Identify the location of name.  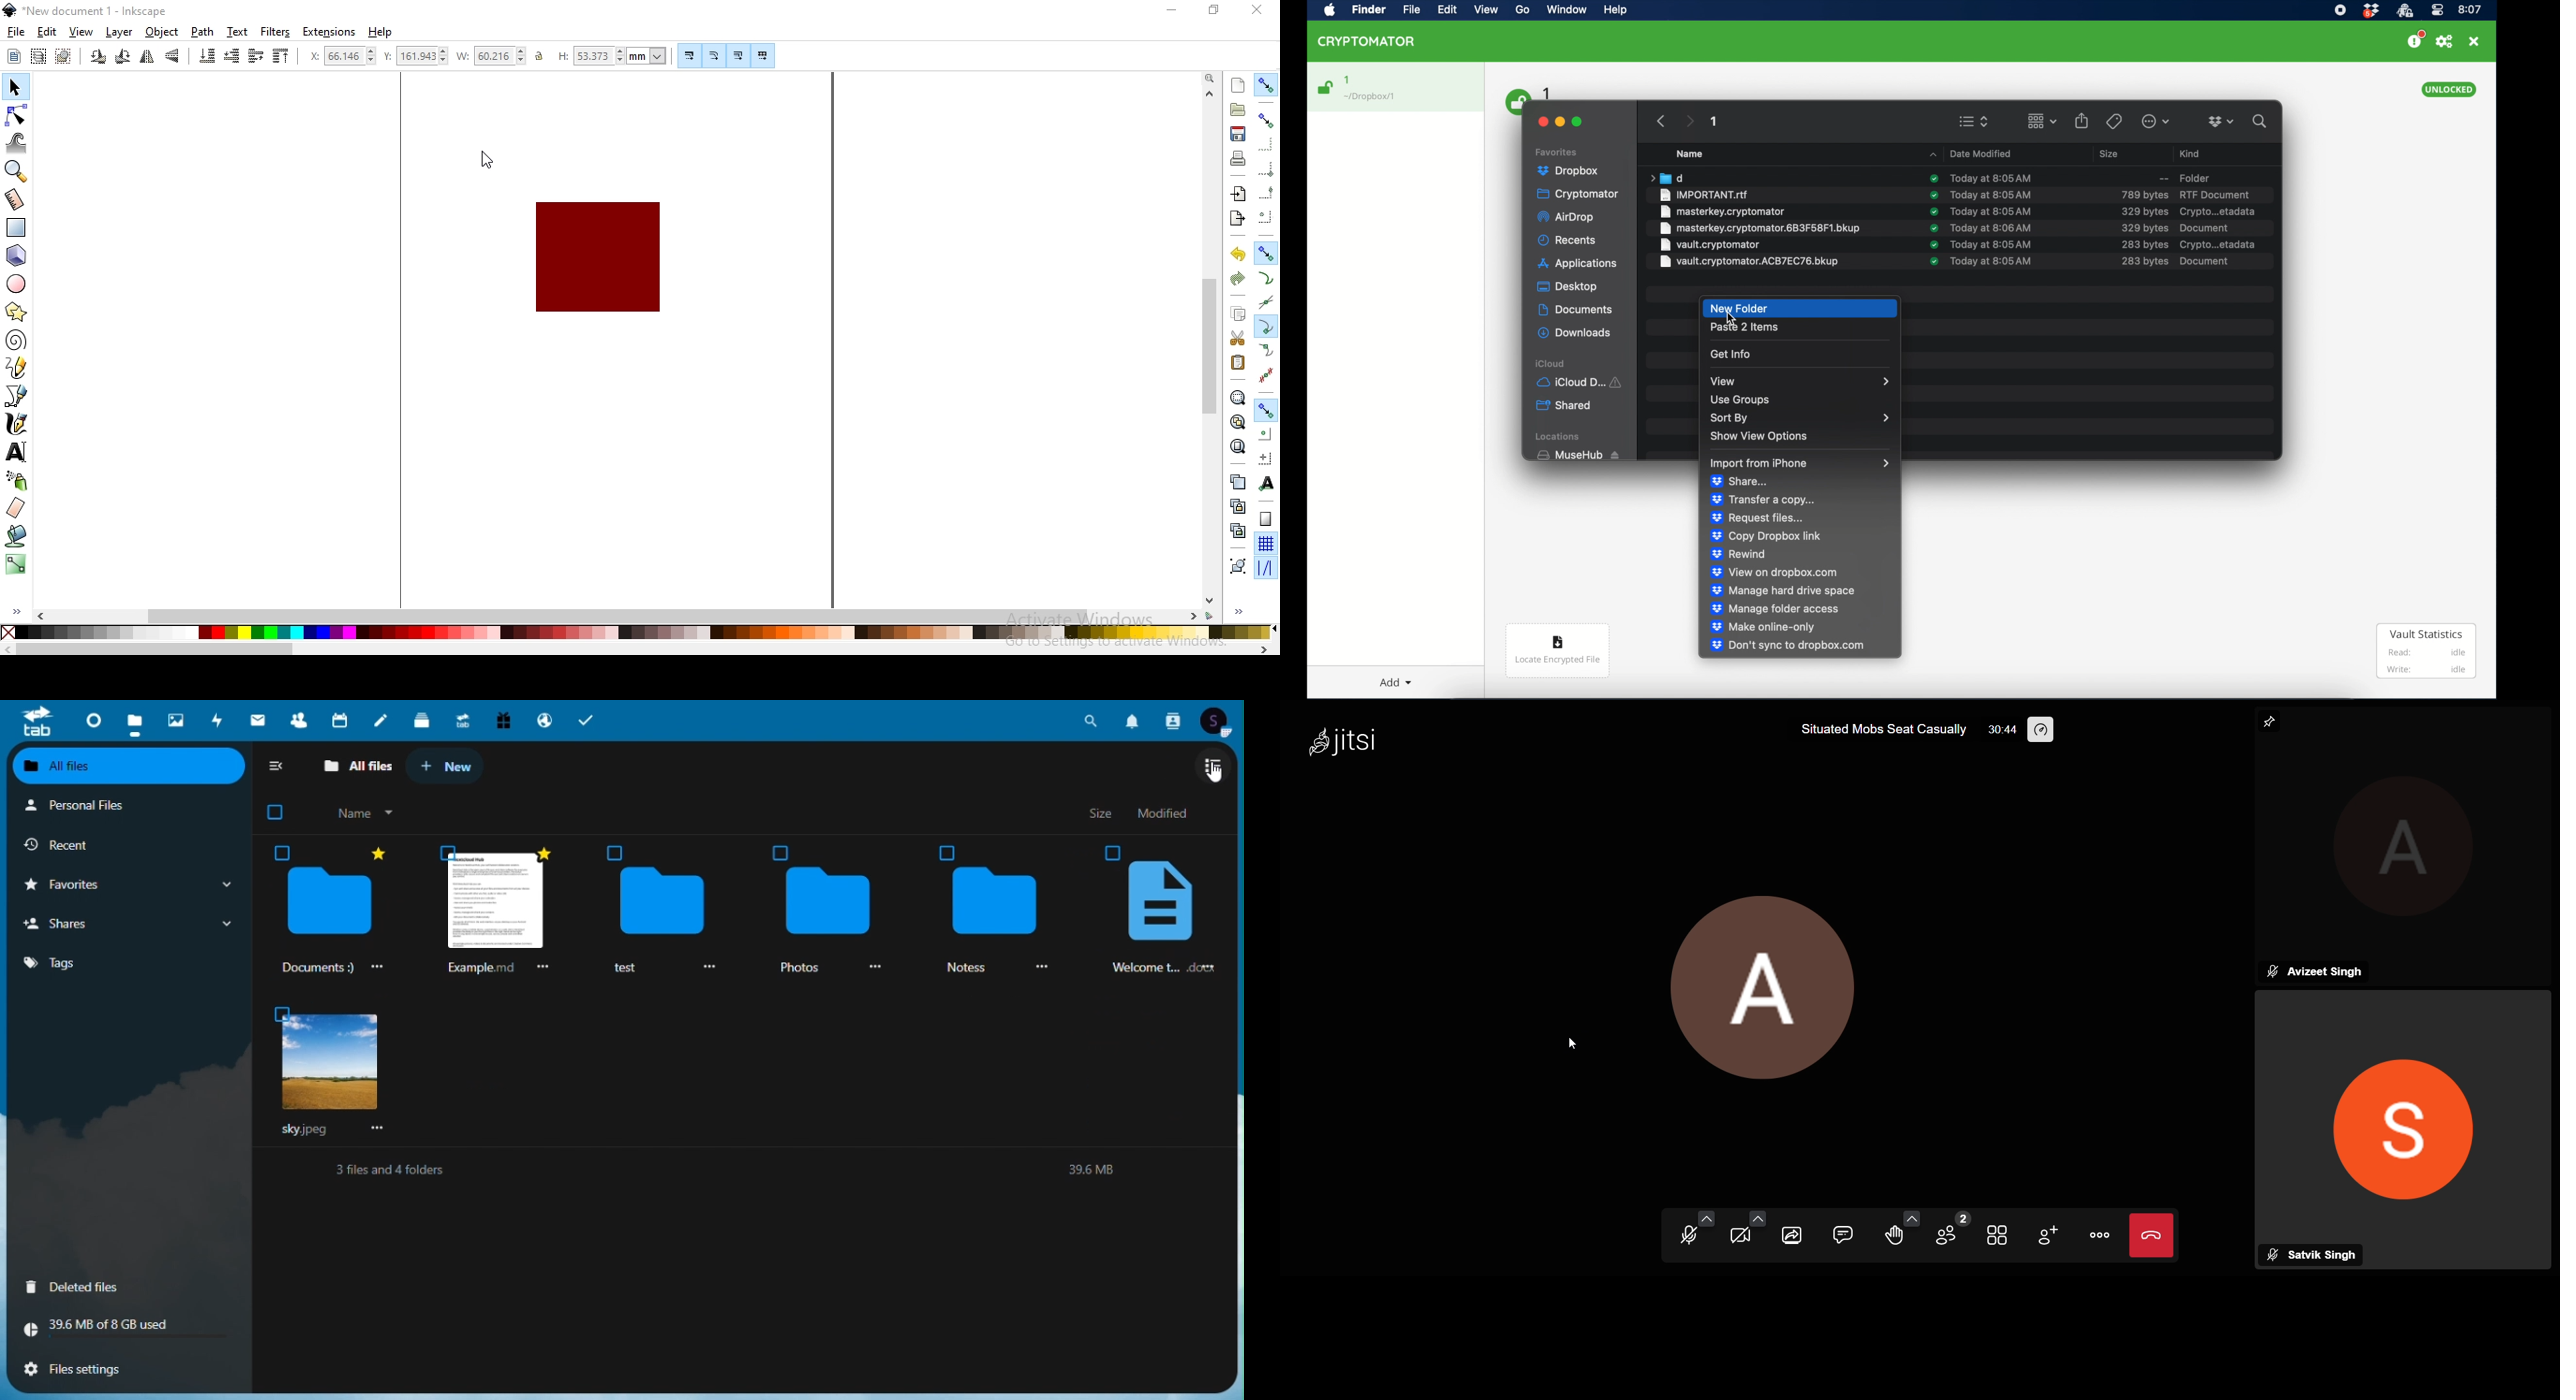
(362, 813).